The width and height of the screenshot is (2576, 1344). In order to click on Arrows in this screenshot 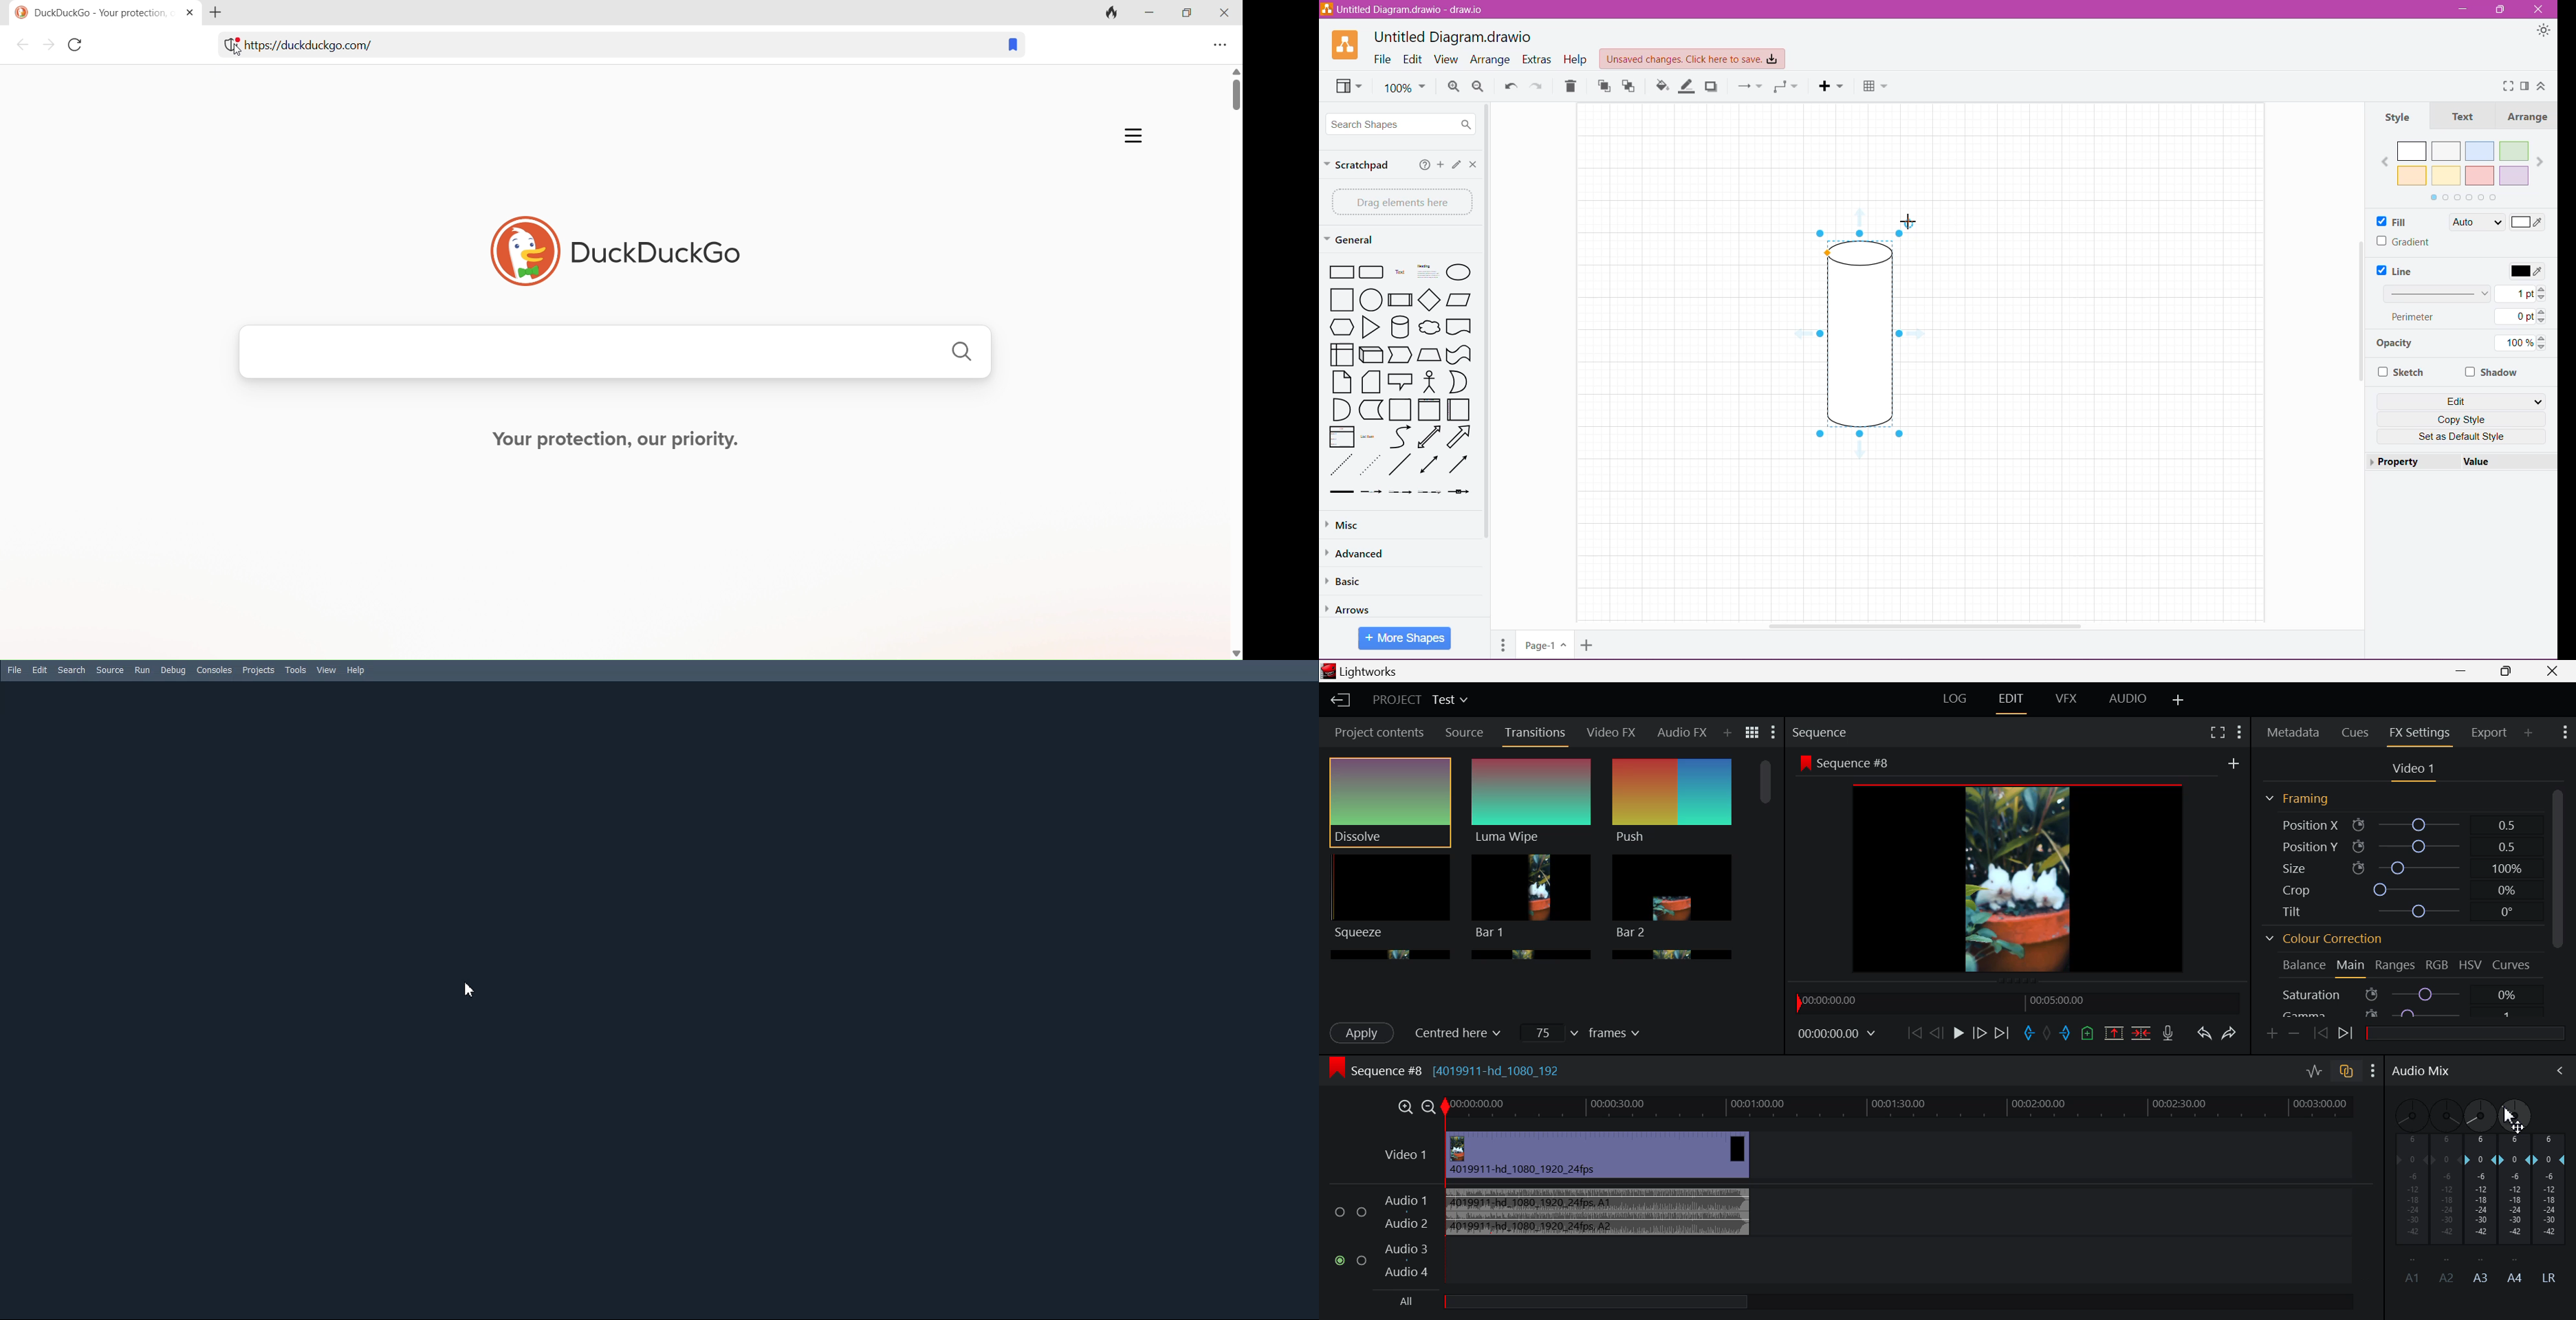, I will do `click(1356, 606)`.